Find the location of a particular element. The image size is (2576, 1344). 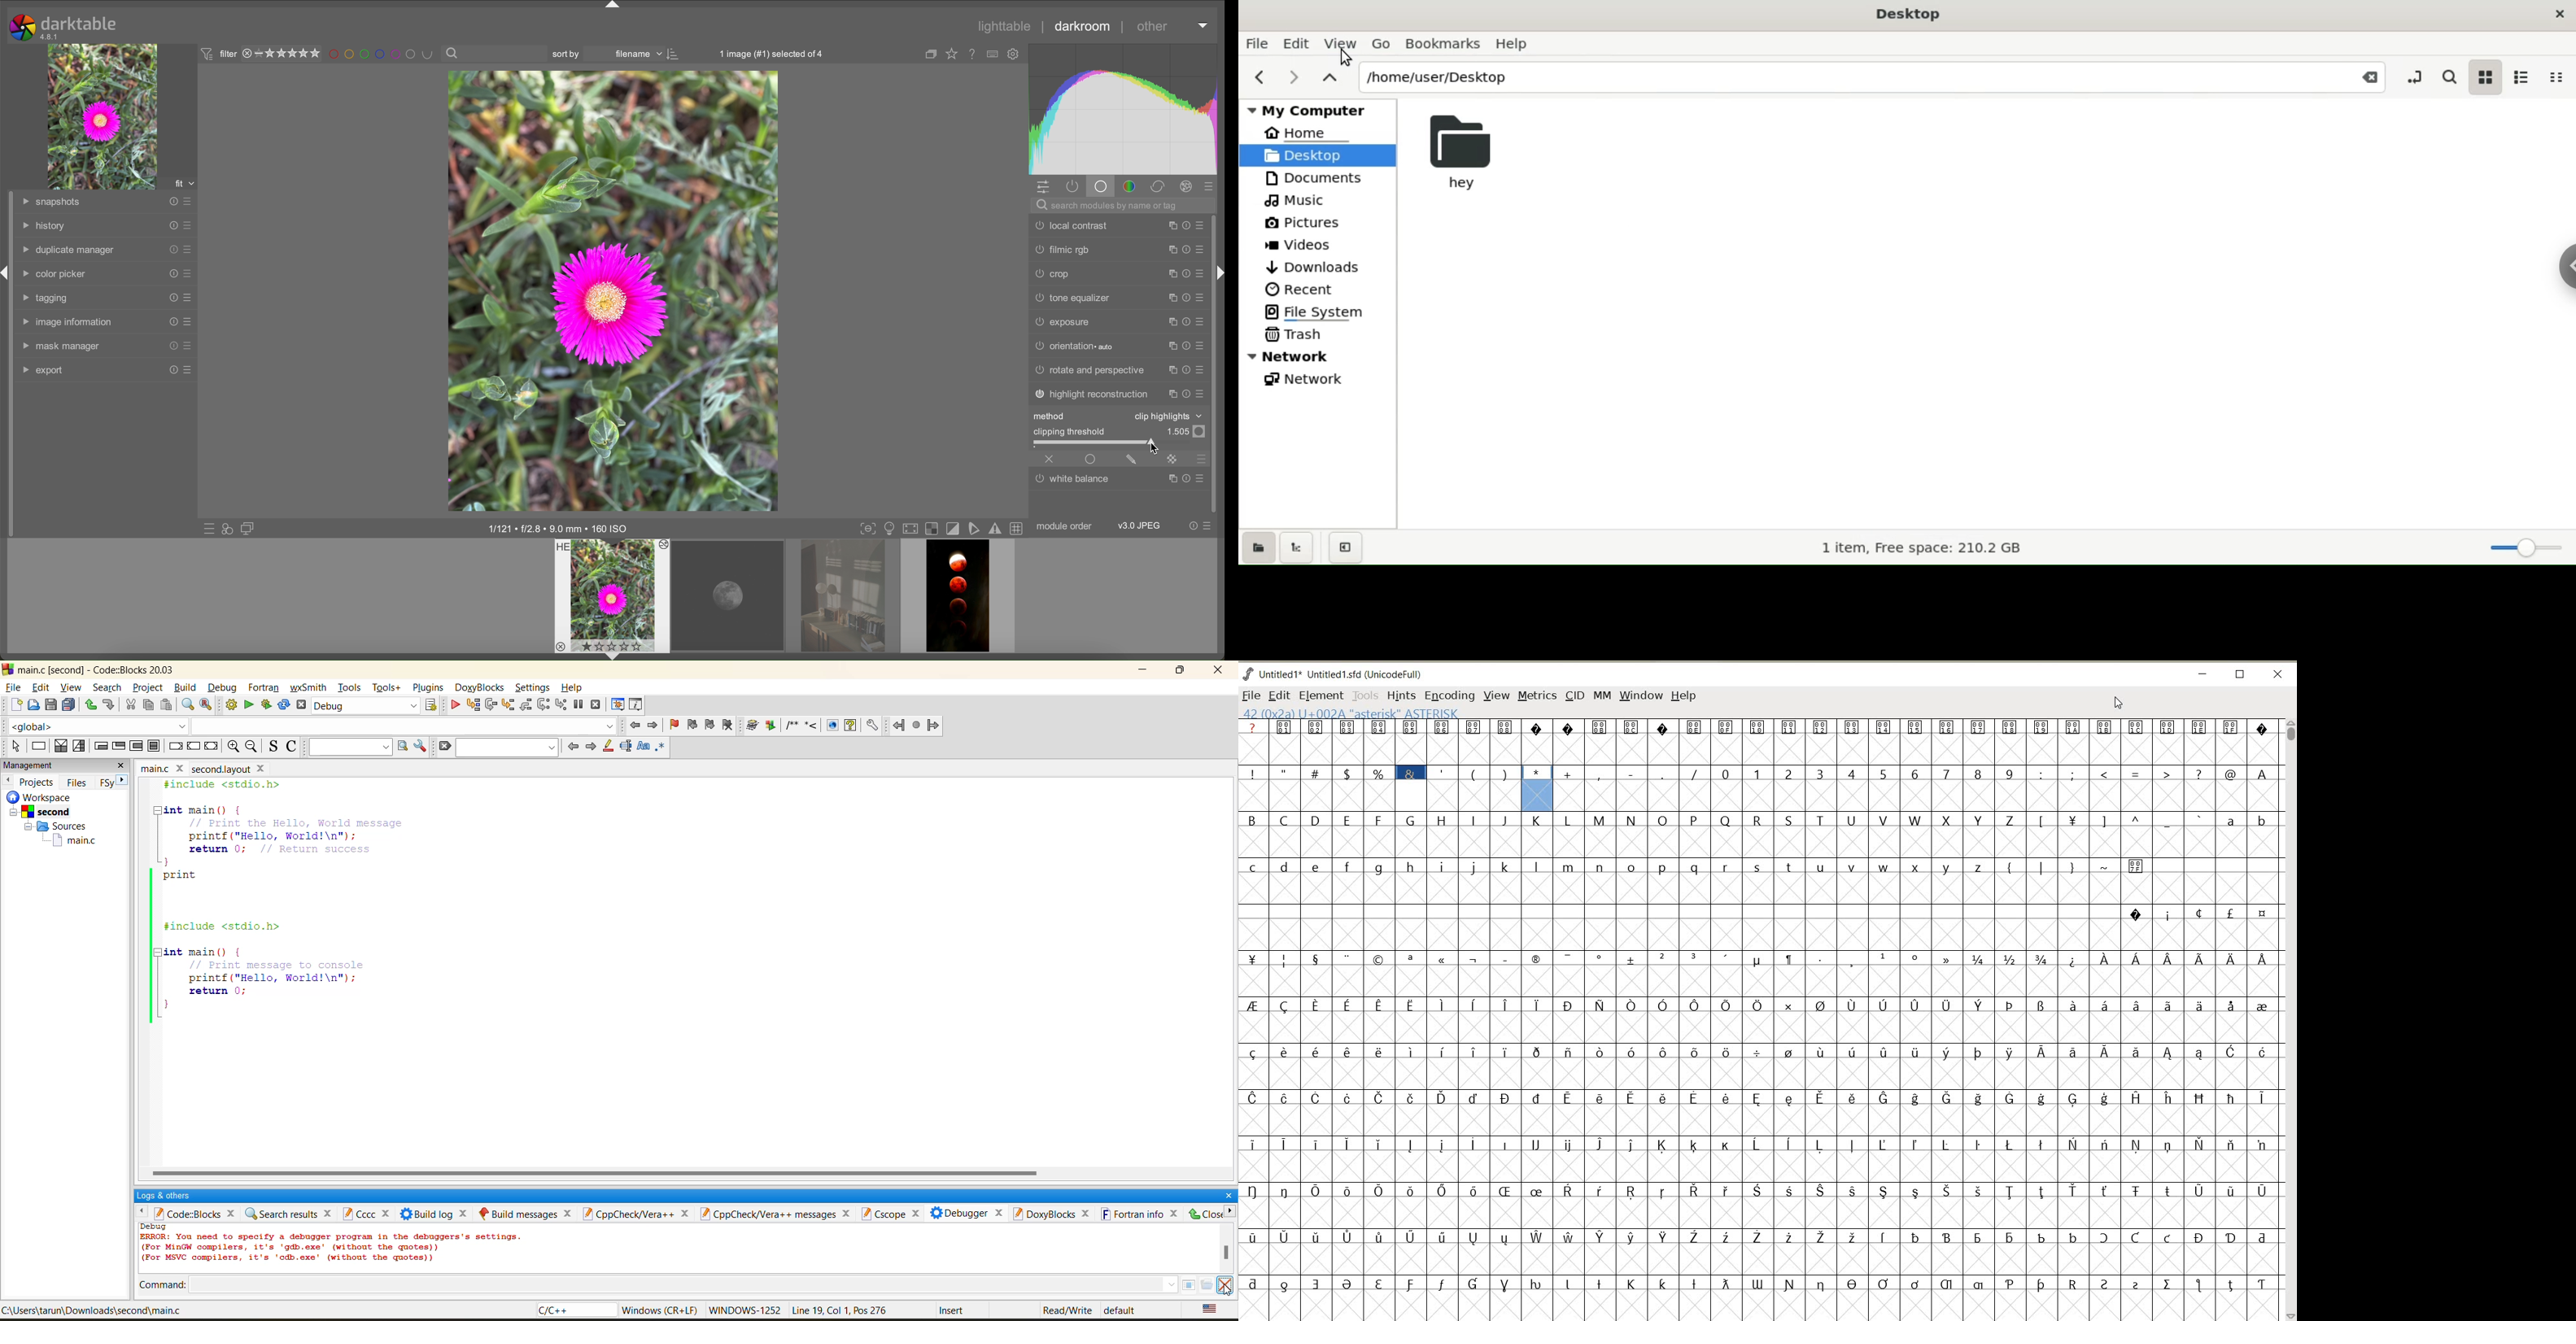

presets is located at coordinates (1202, 298).